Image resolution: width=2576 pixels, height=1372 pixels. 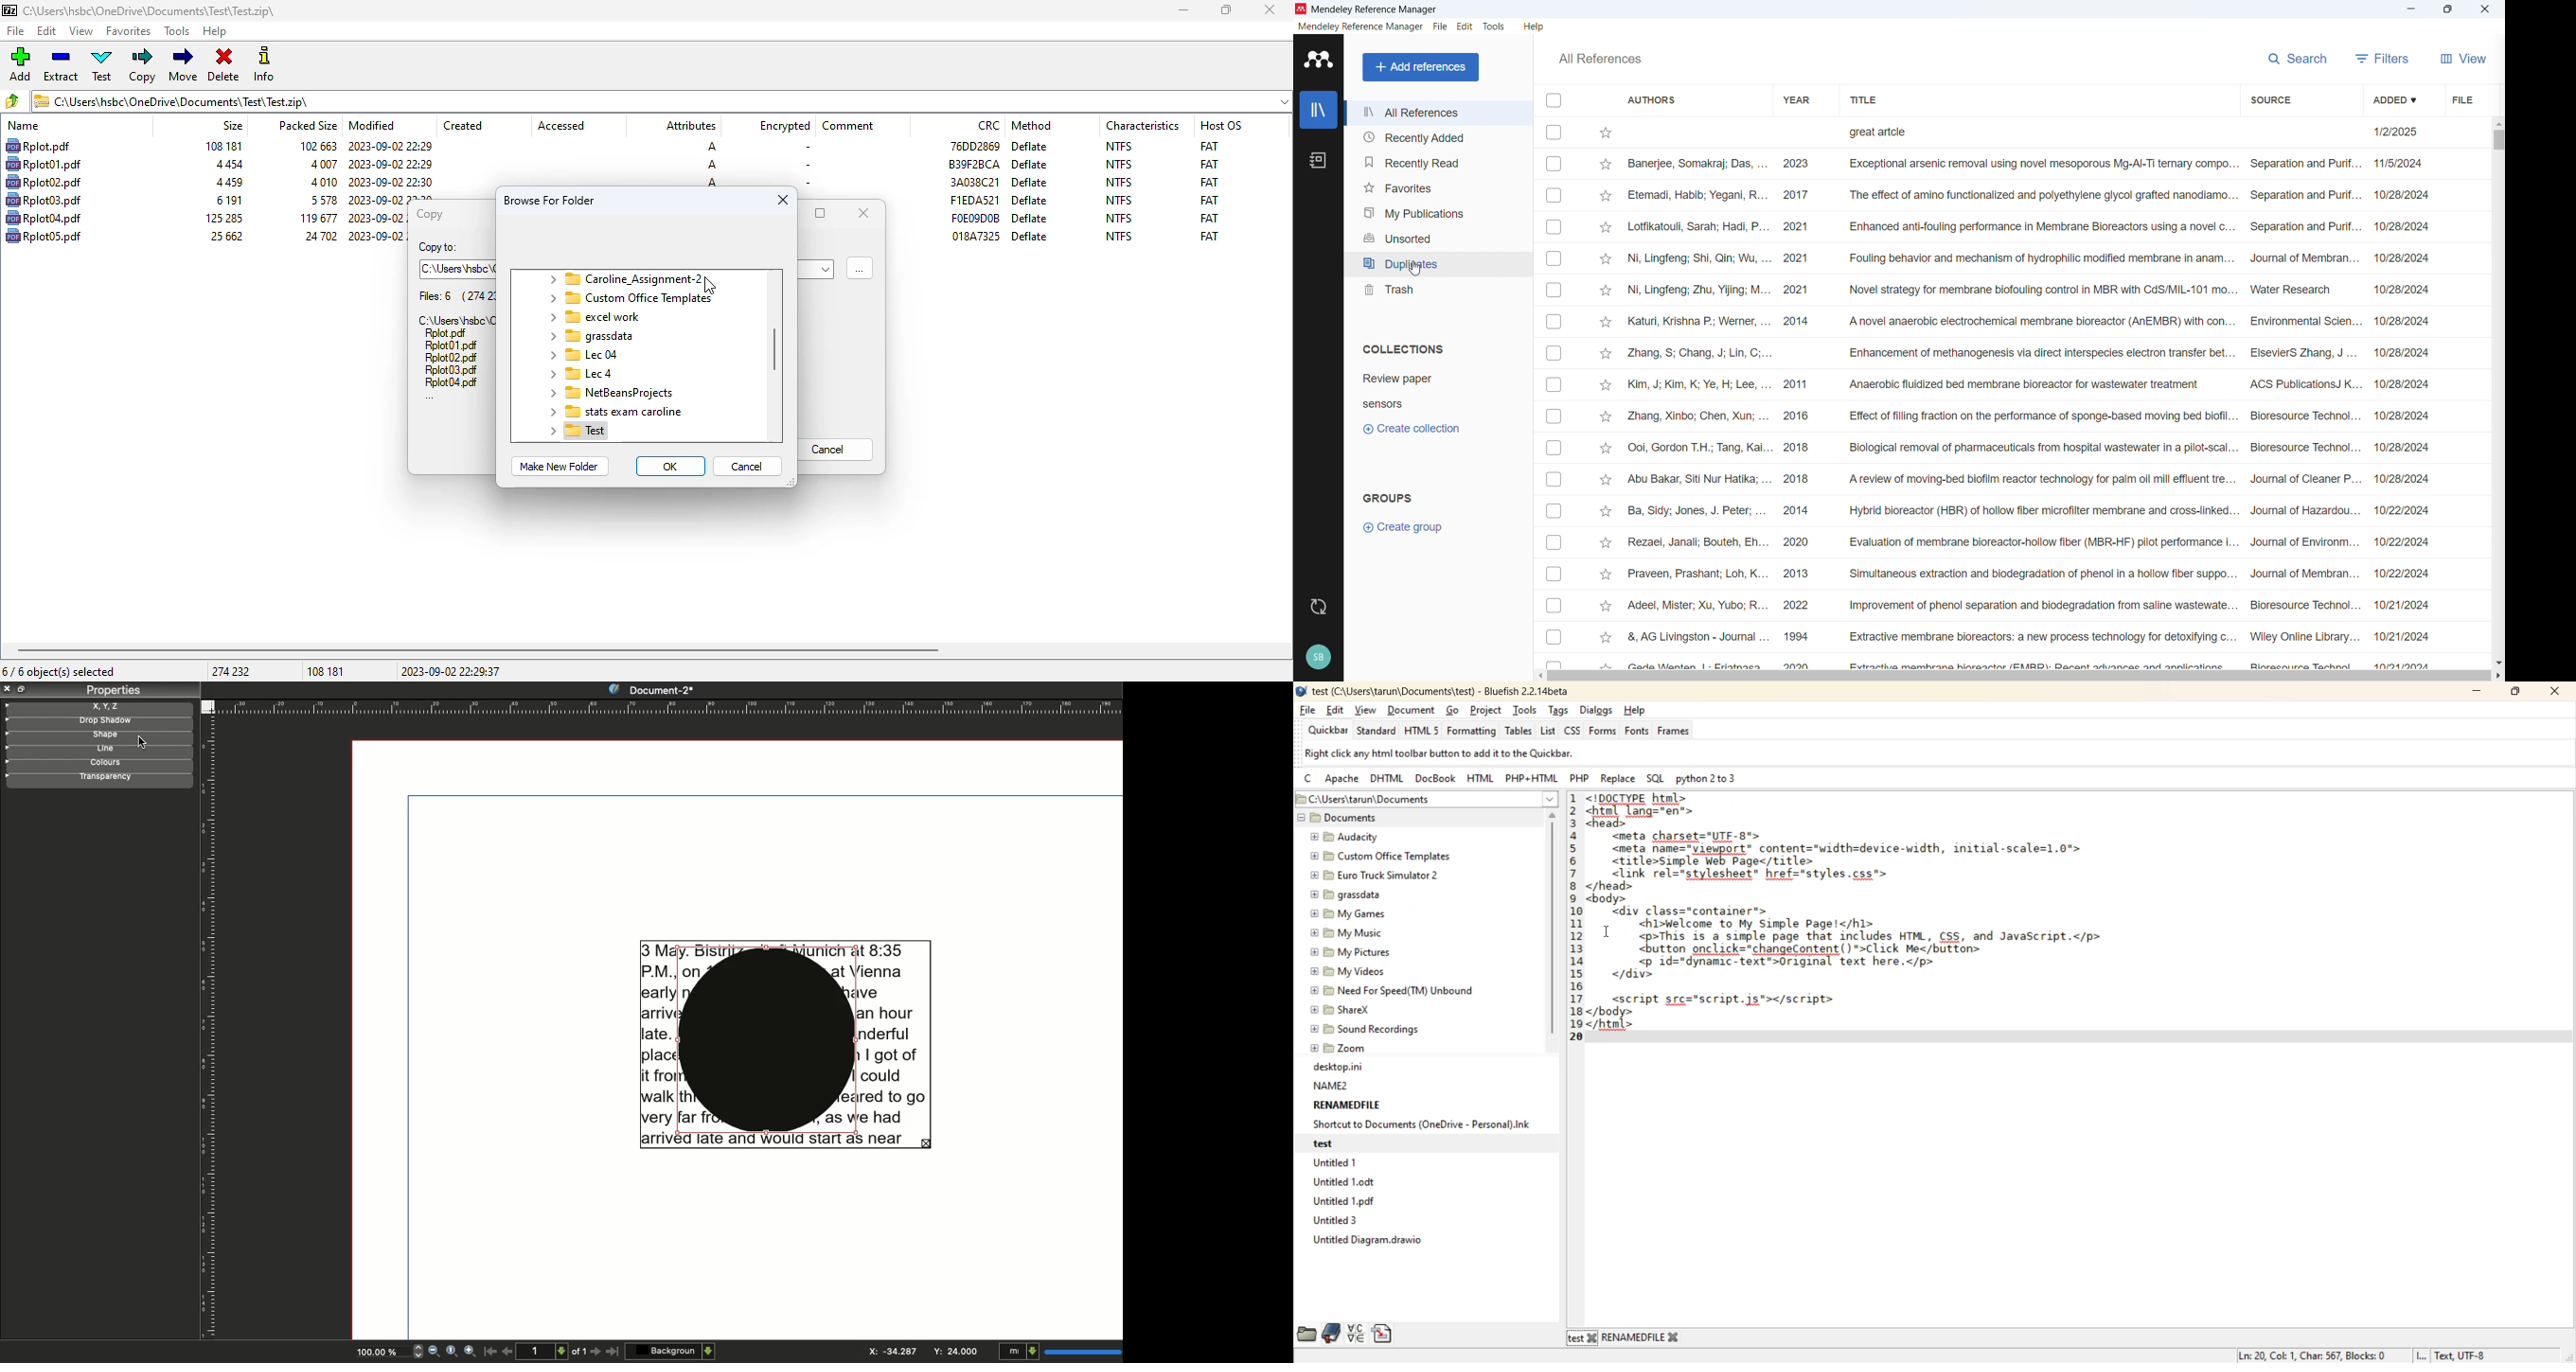 I want to click on folder name, so click(x=577, y=431).